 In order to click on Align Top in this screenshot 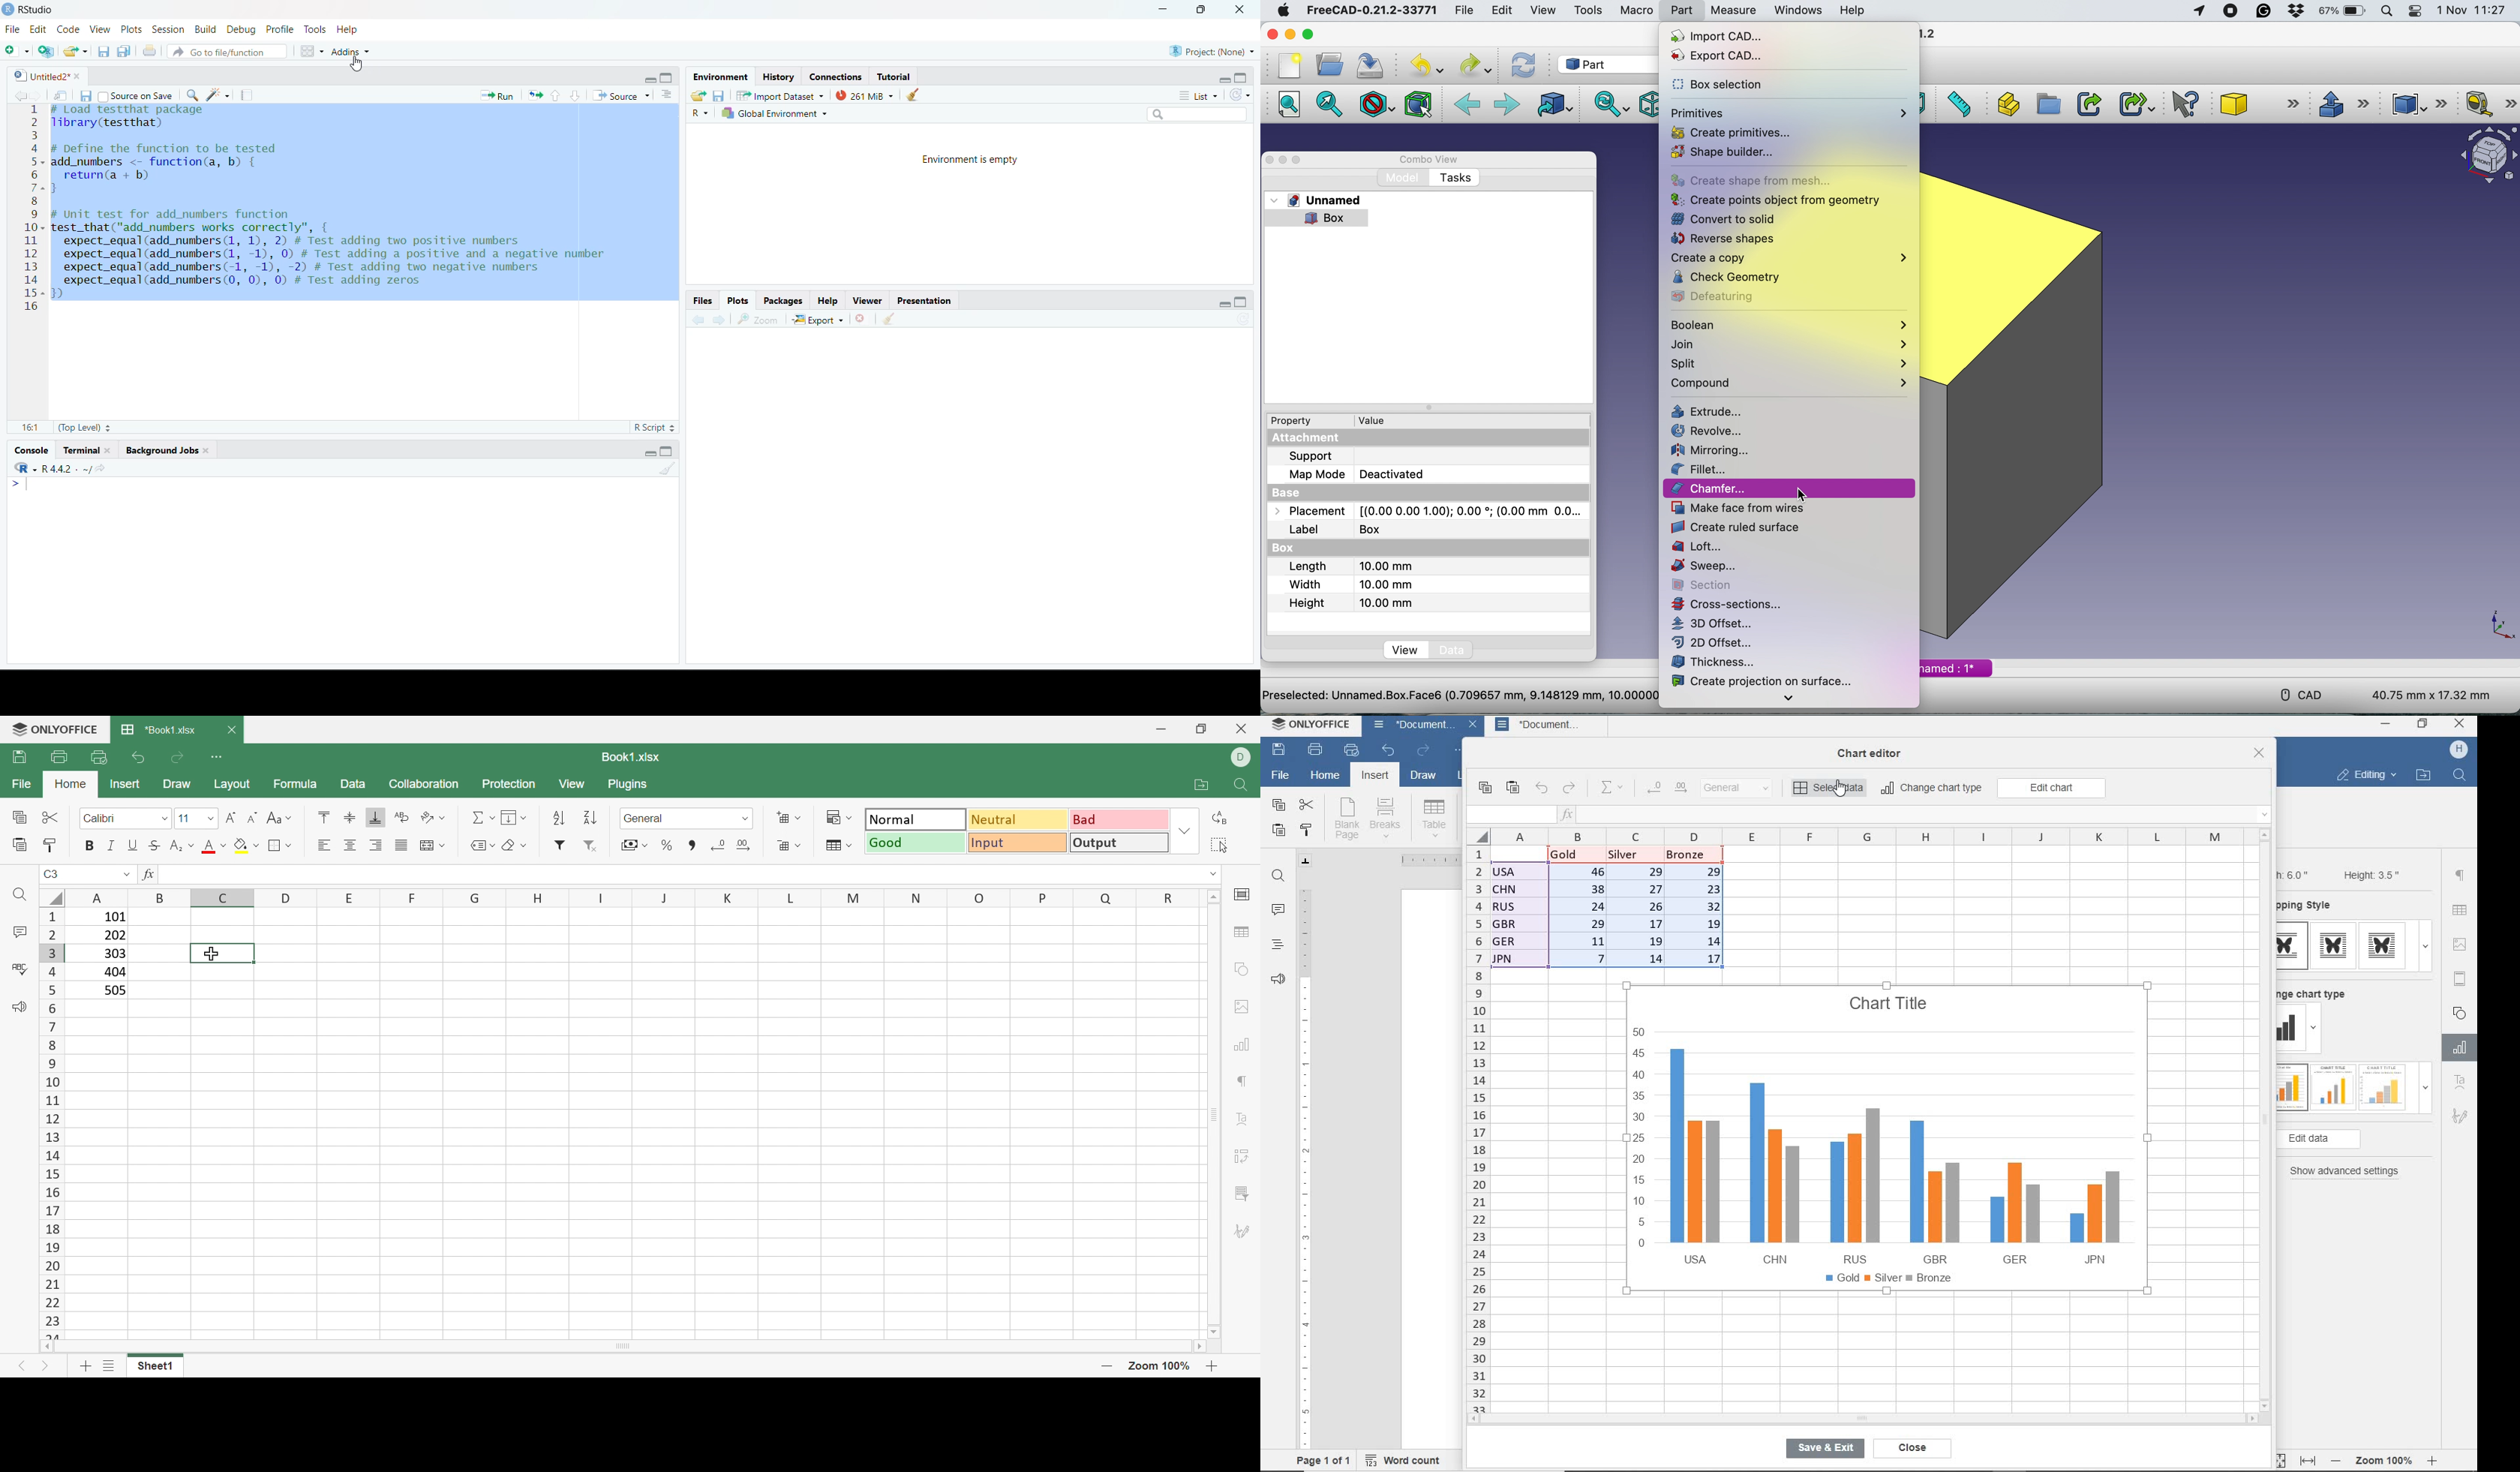, I will do `click(320, 816)`.